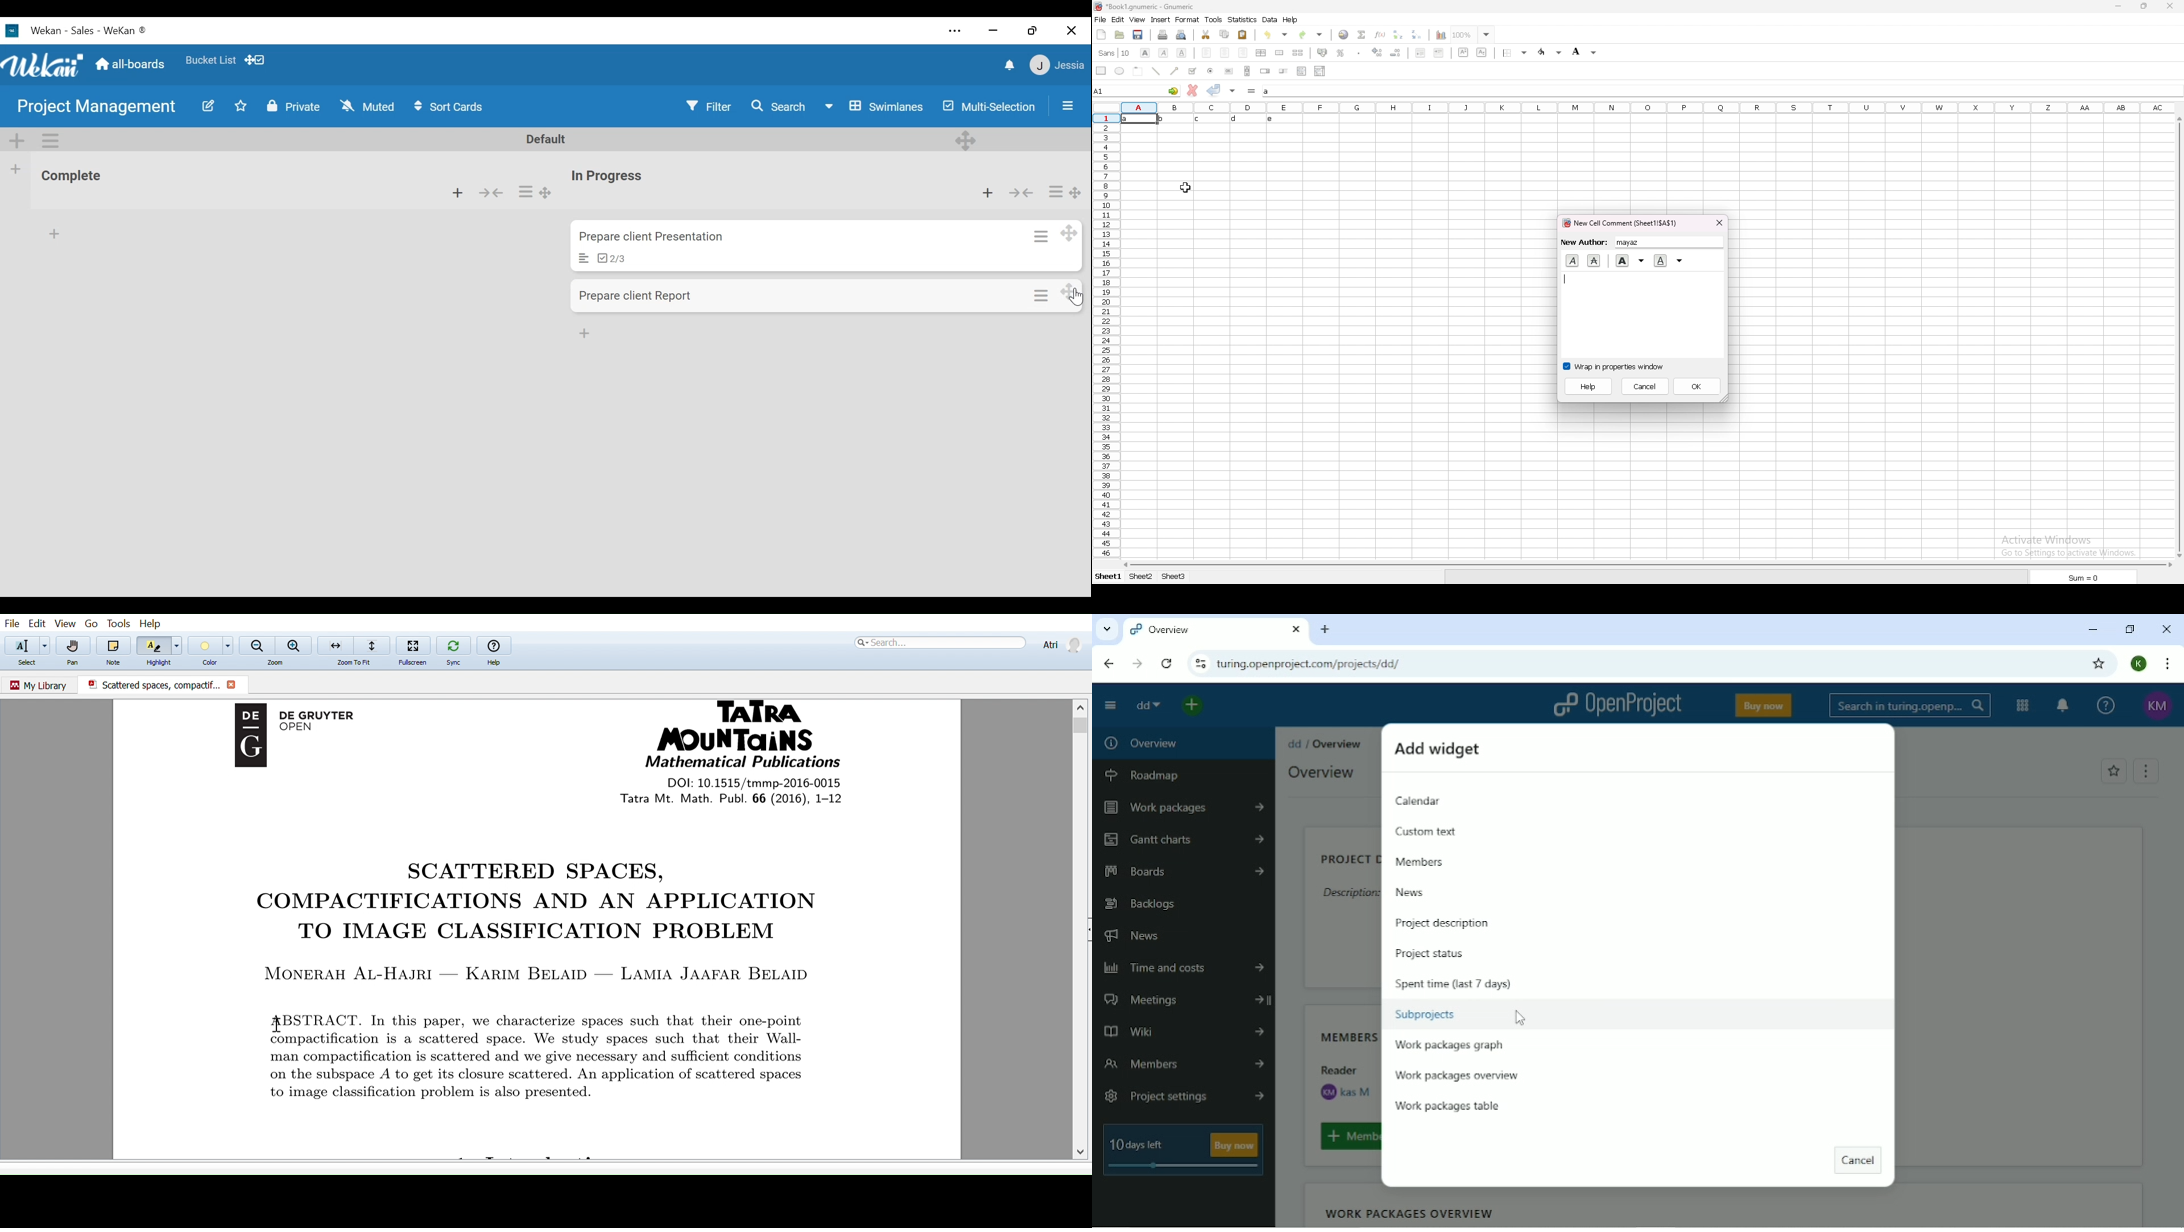 The image size is (2184, 1232). Describe the element at coordinates (46, 646) in the screenshot. I see `Add text options` at that location.